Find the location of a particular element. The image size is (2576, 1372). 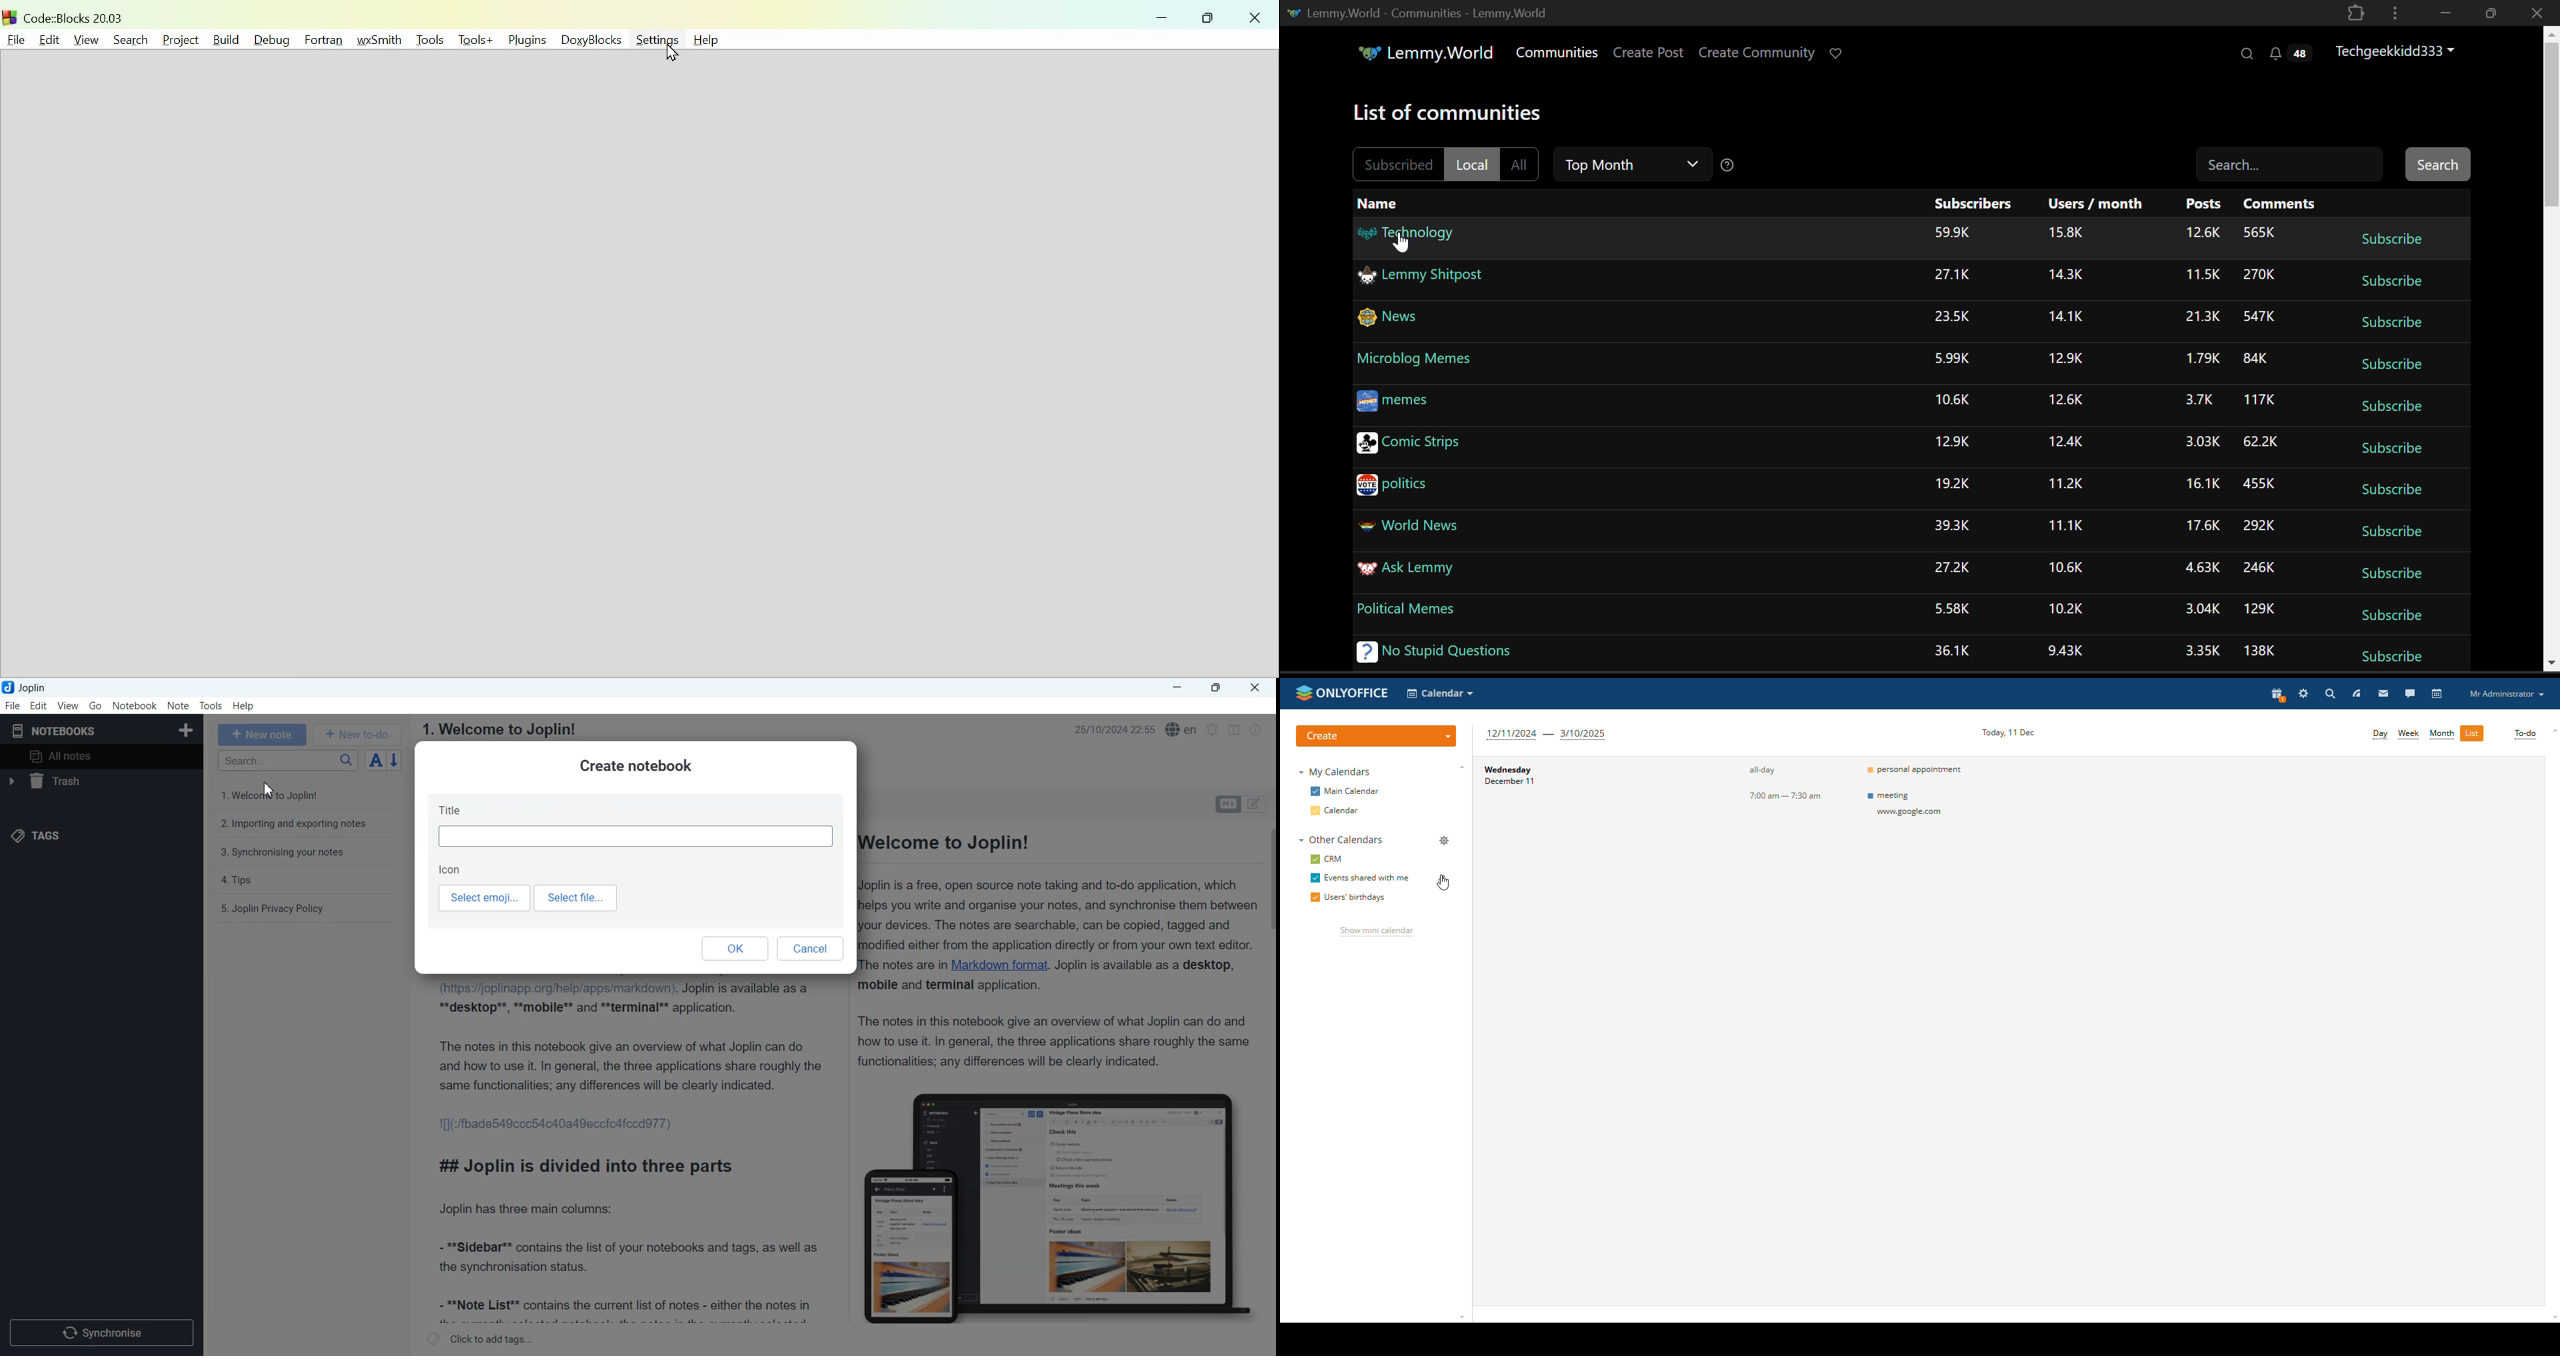

Search Button is located at coordinates (2440, 164).